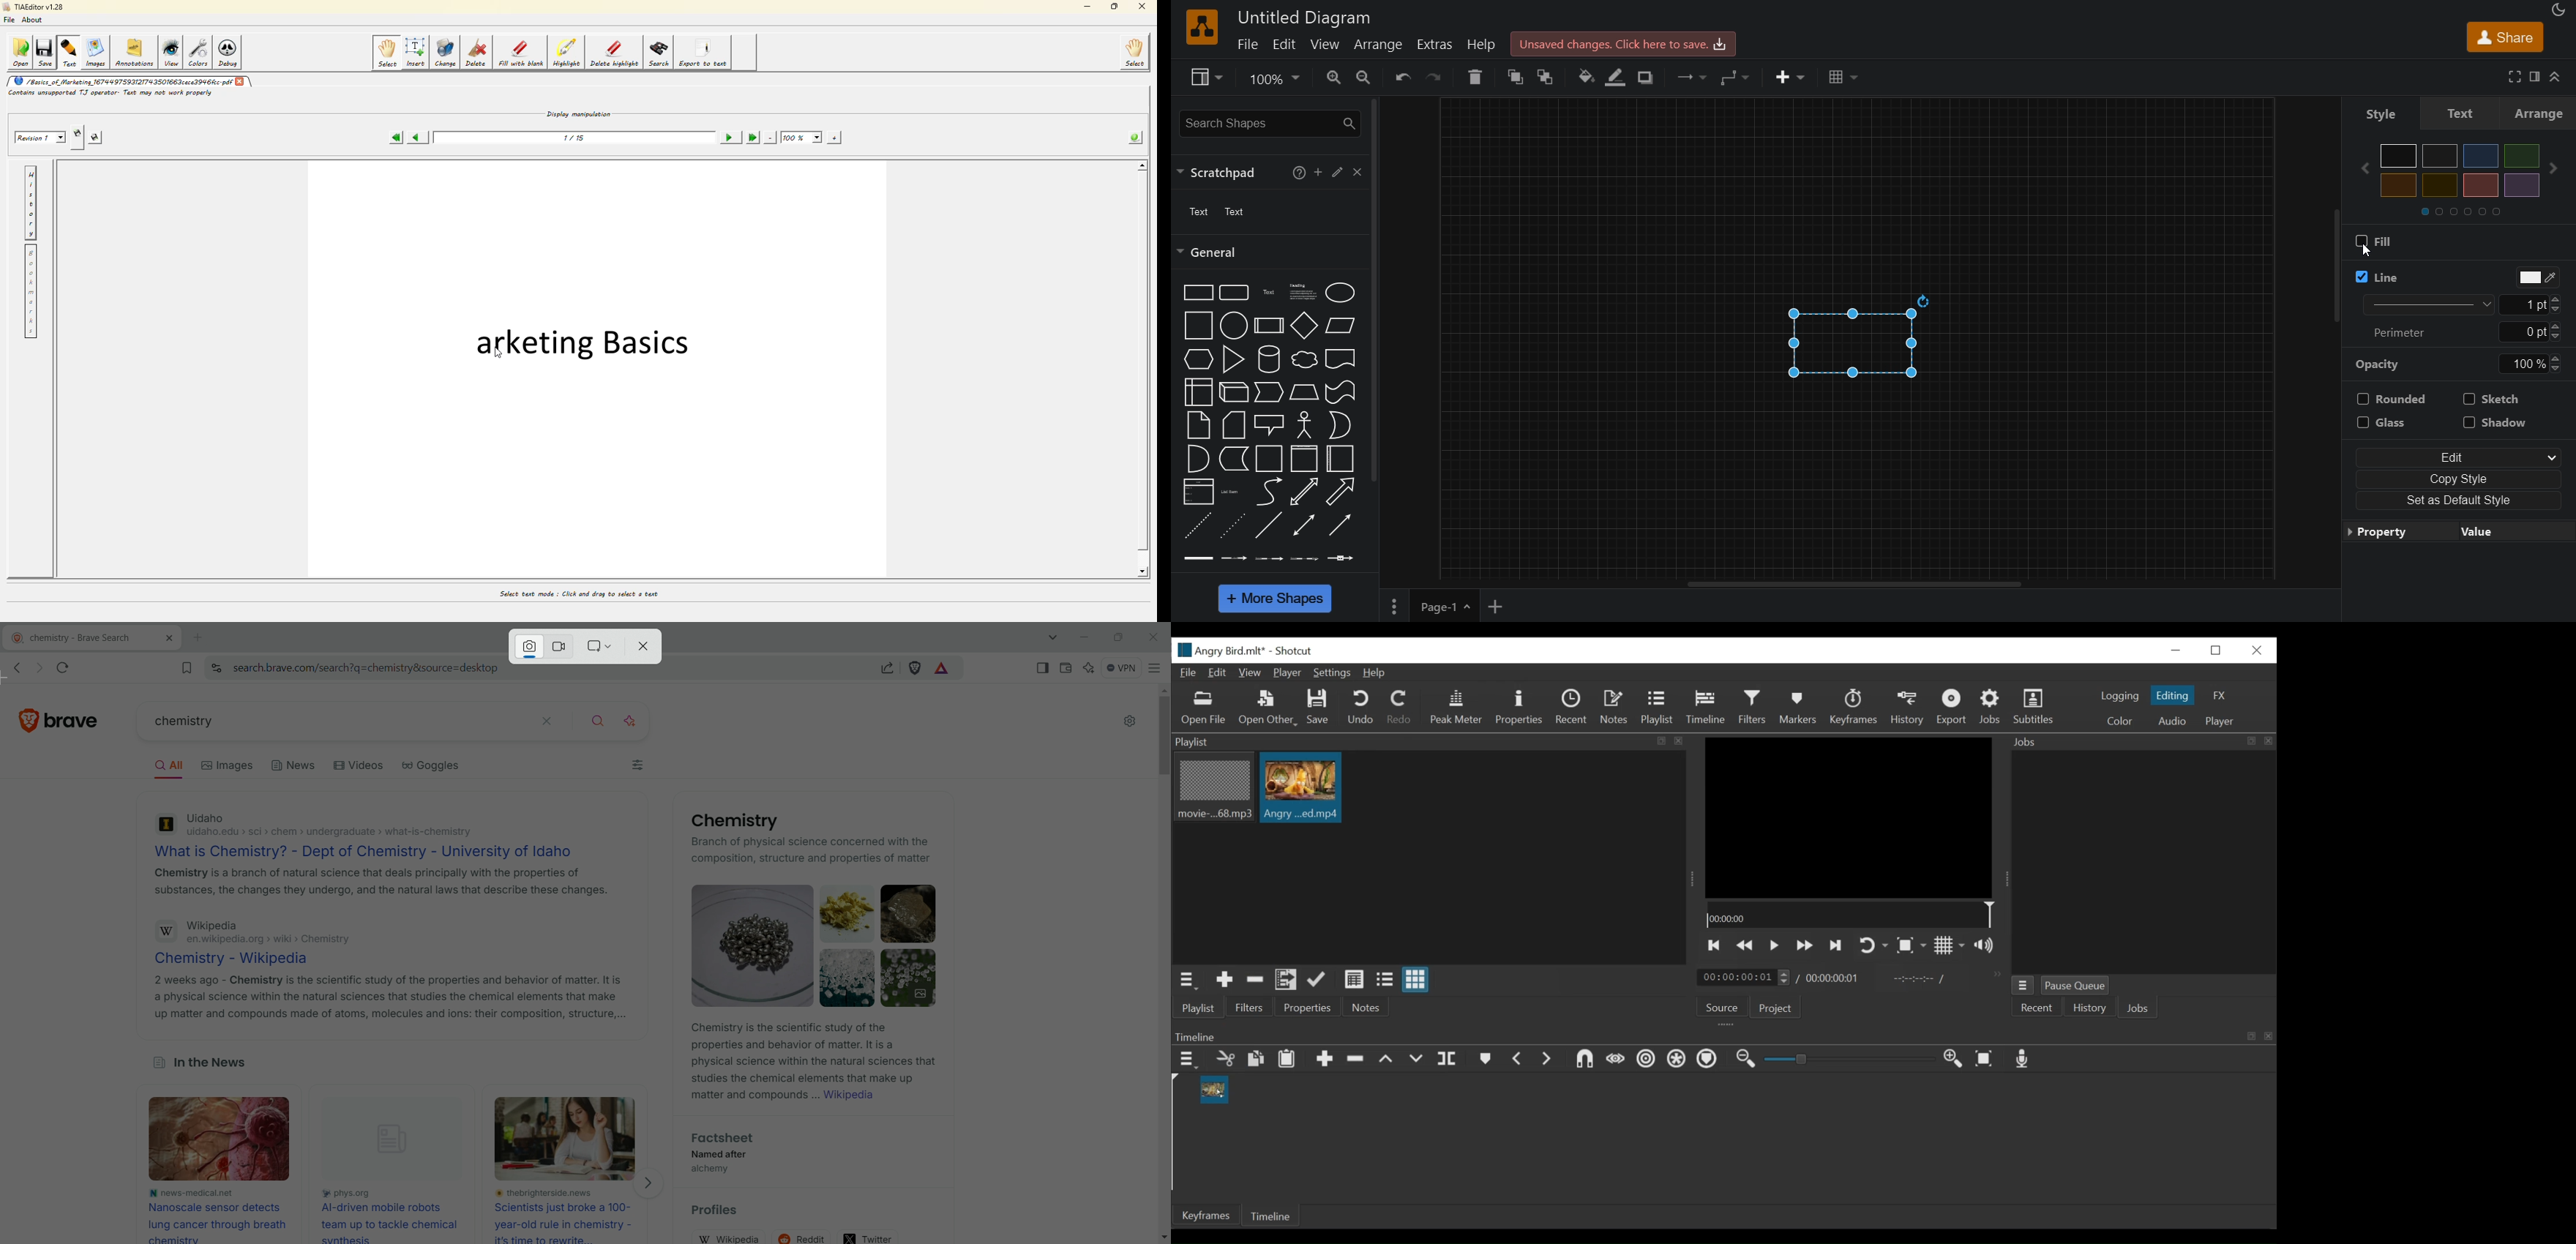 The image size is (2576, 1260). I want to click on current line width, so click(2528, 304).